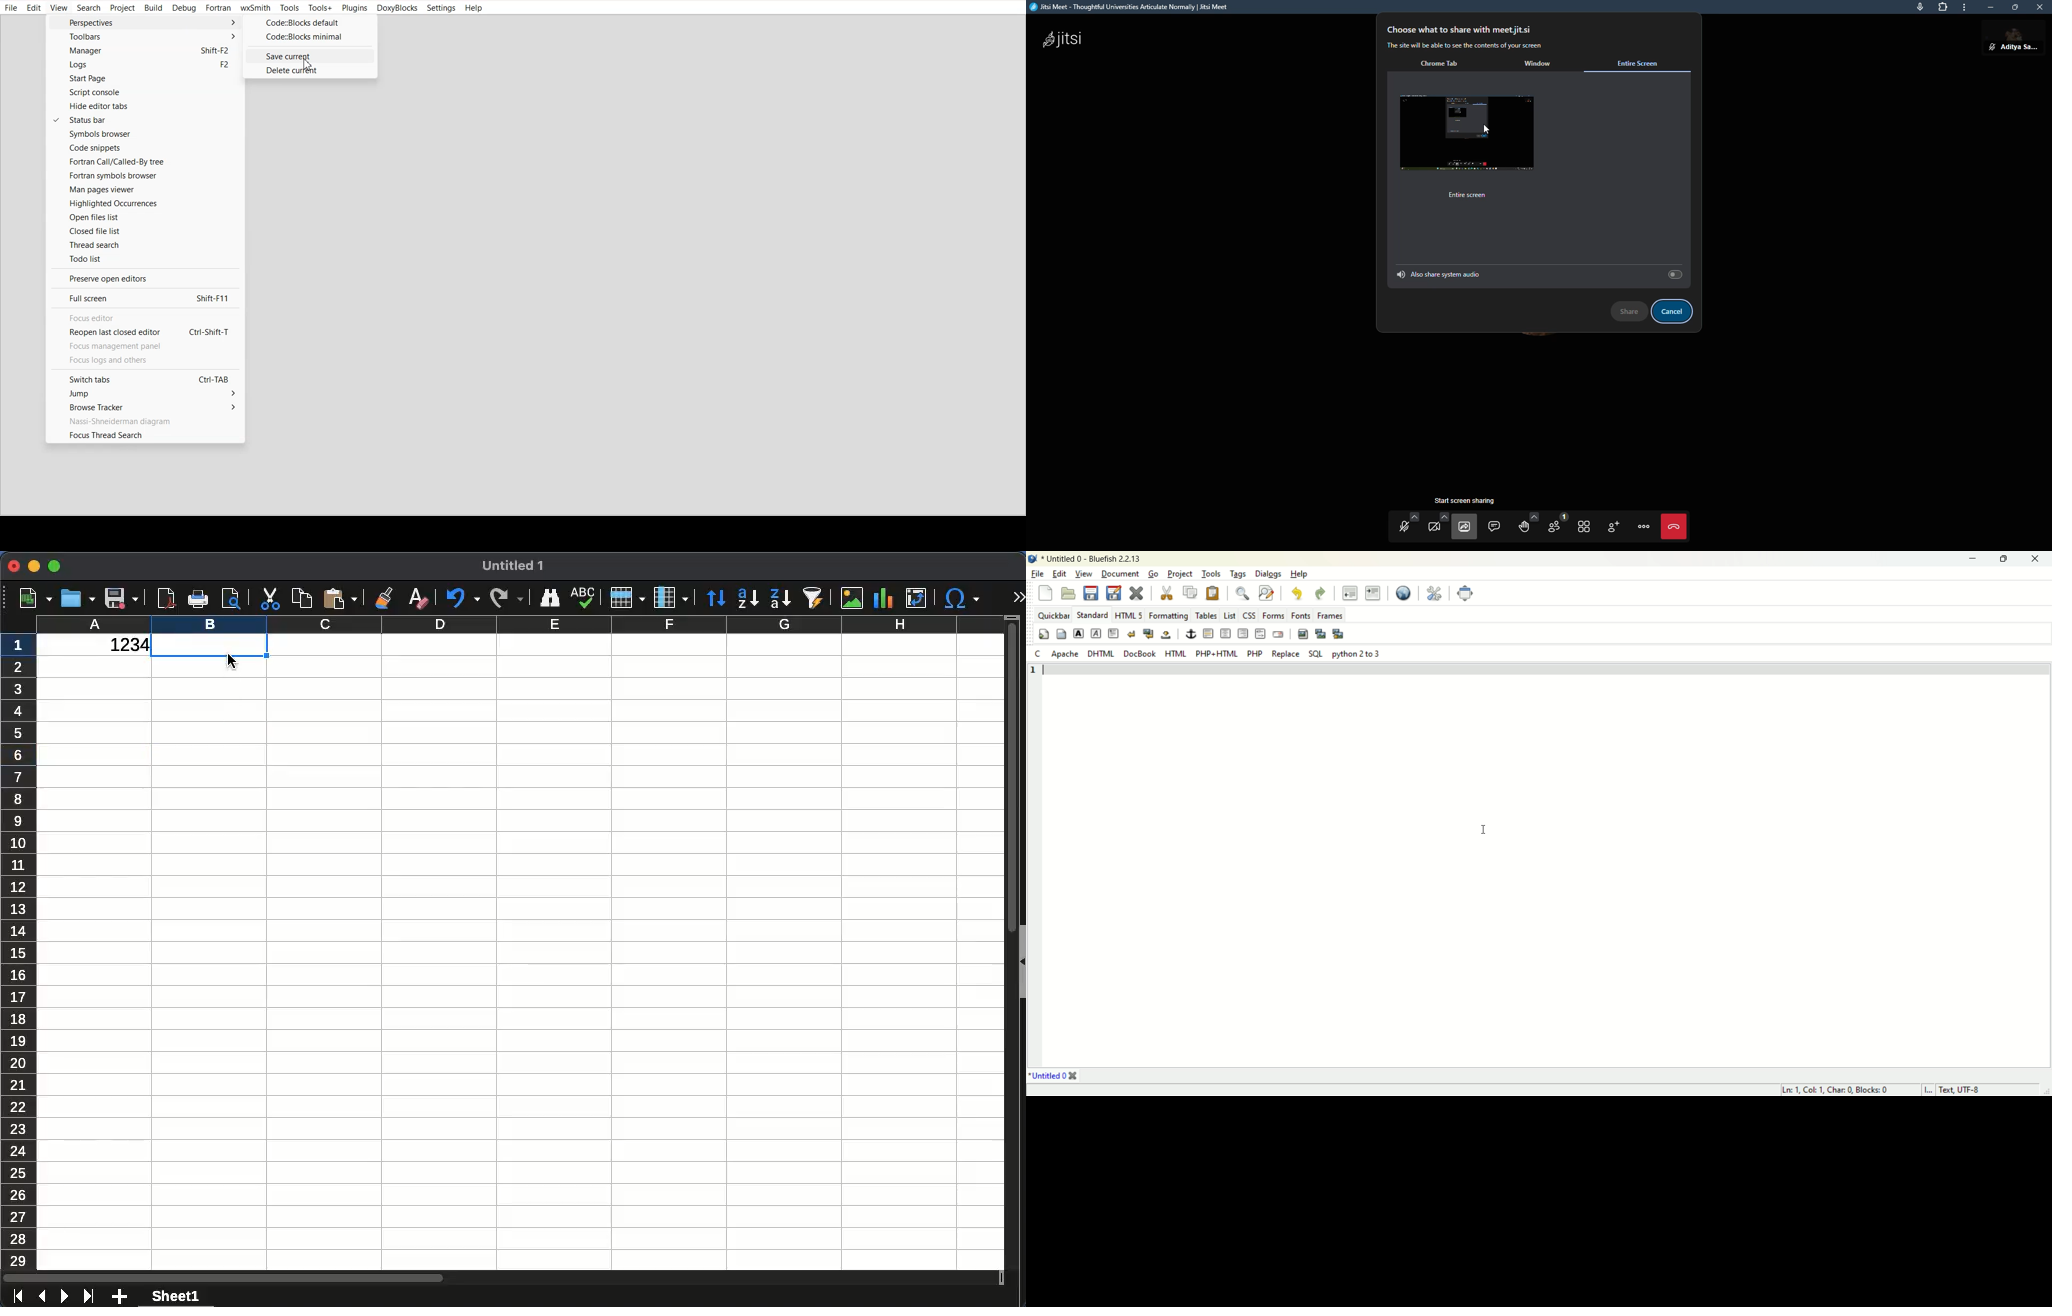 The width and height of the screenshot is (2072, 1316). Describe the element at coordinates (198, 599) in the screenshot. I see `print` at that location.